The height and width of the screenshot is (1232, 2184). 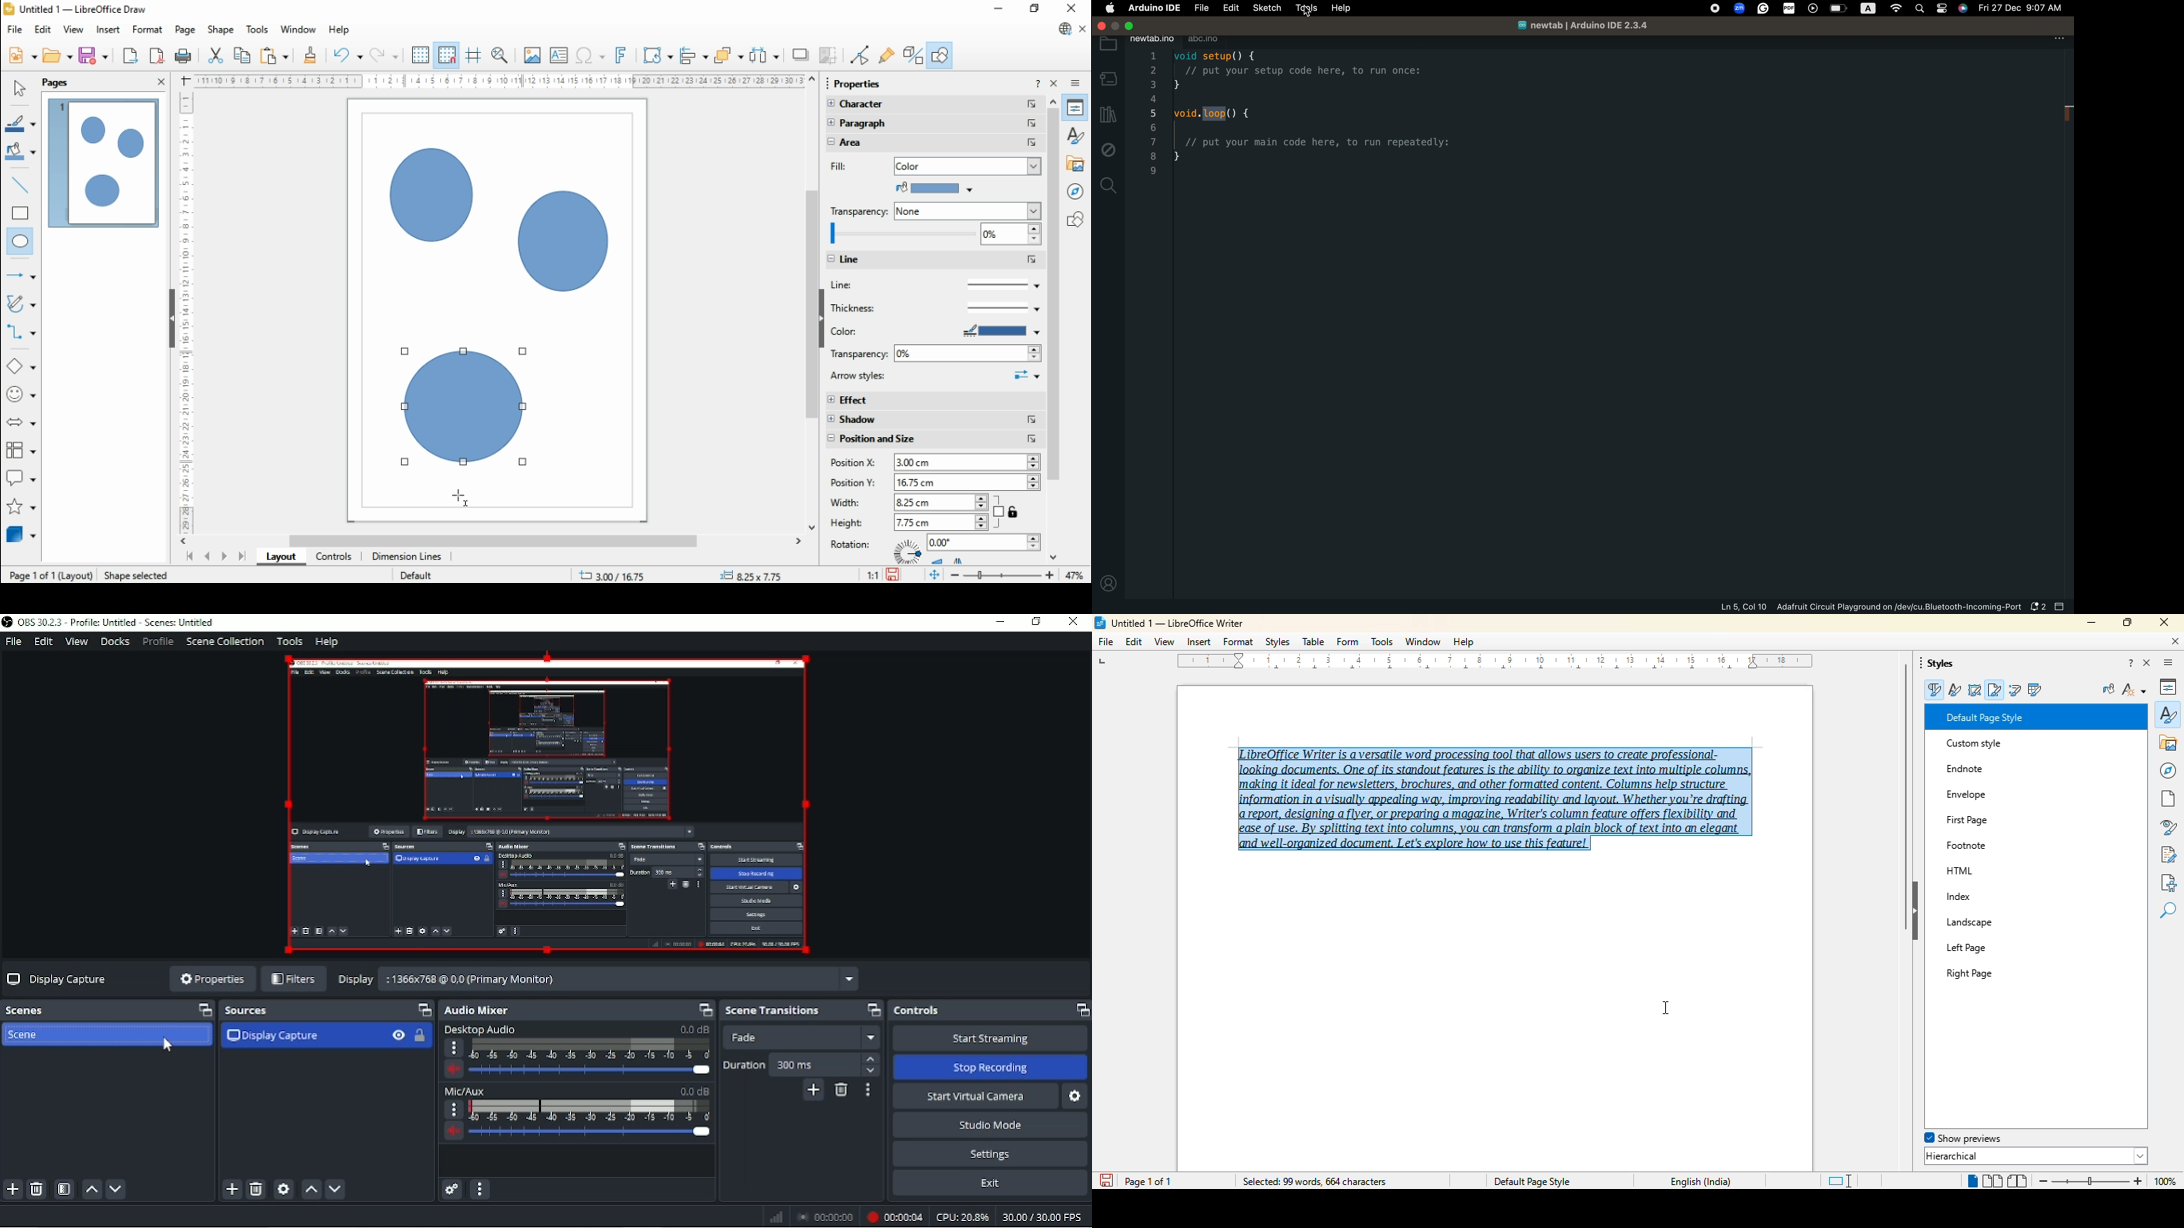 I want to click on shadow, so click(x=934, y=421).